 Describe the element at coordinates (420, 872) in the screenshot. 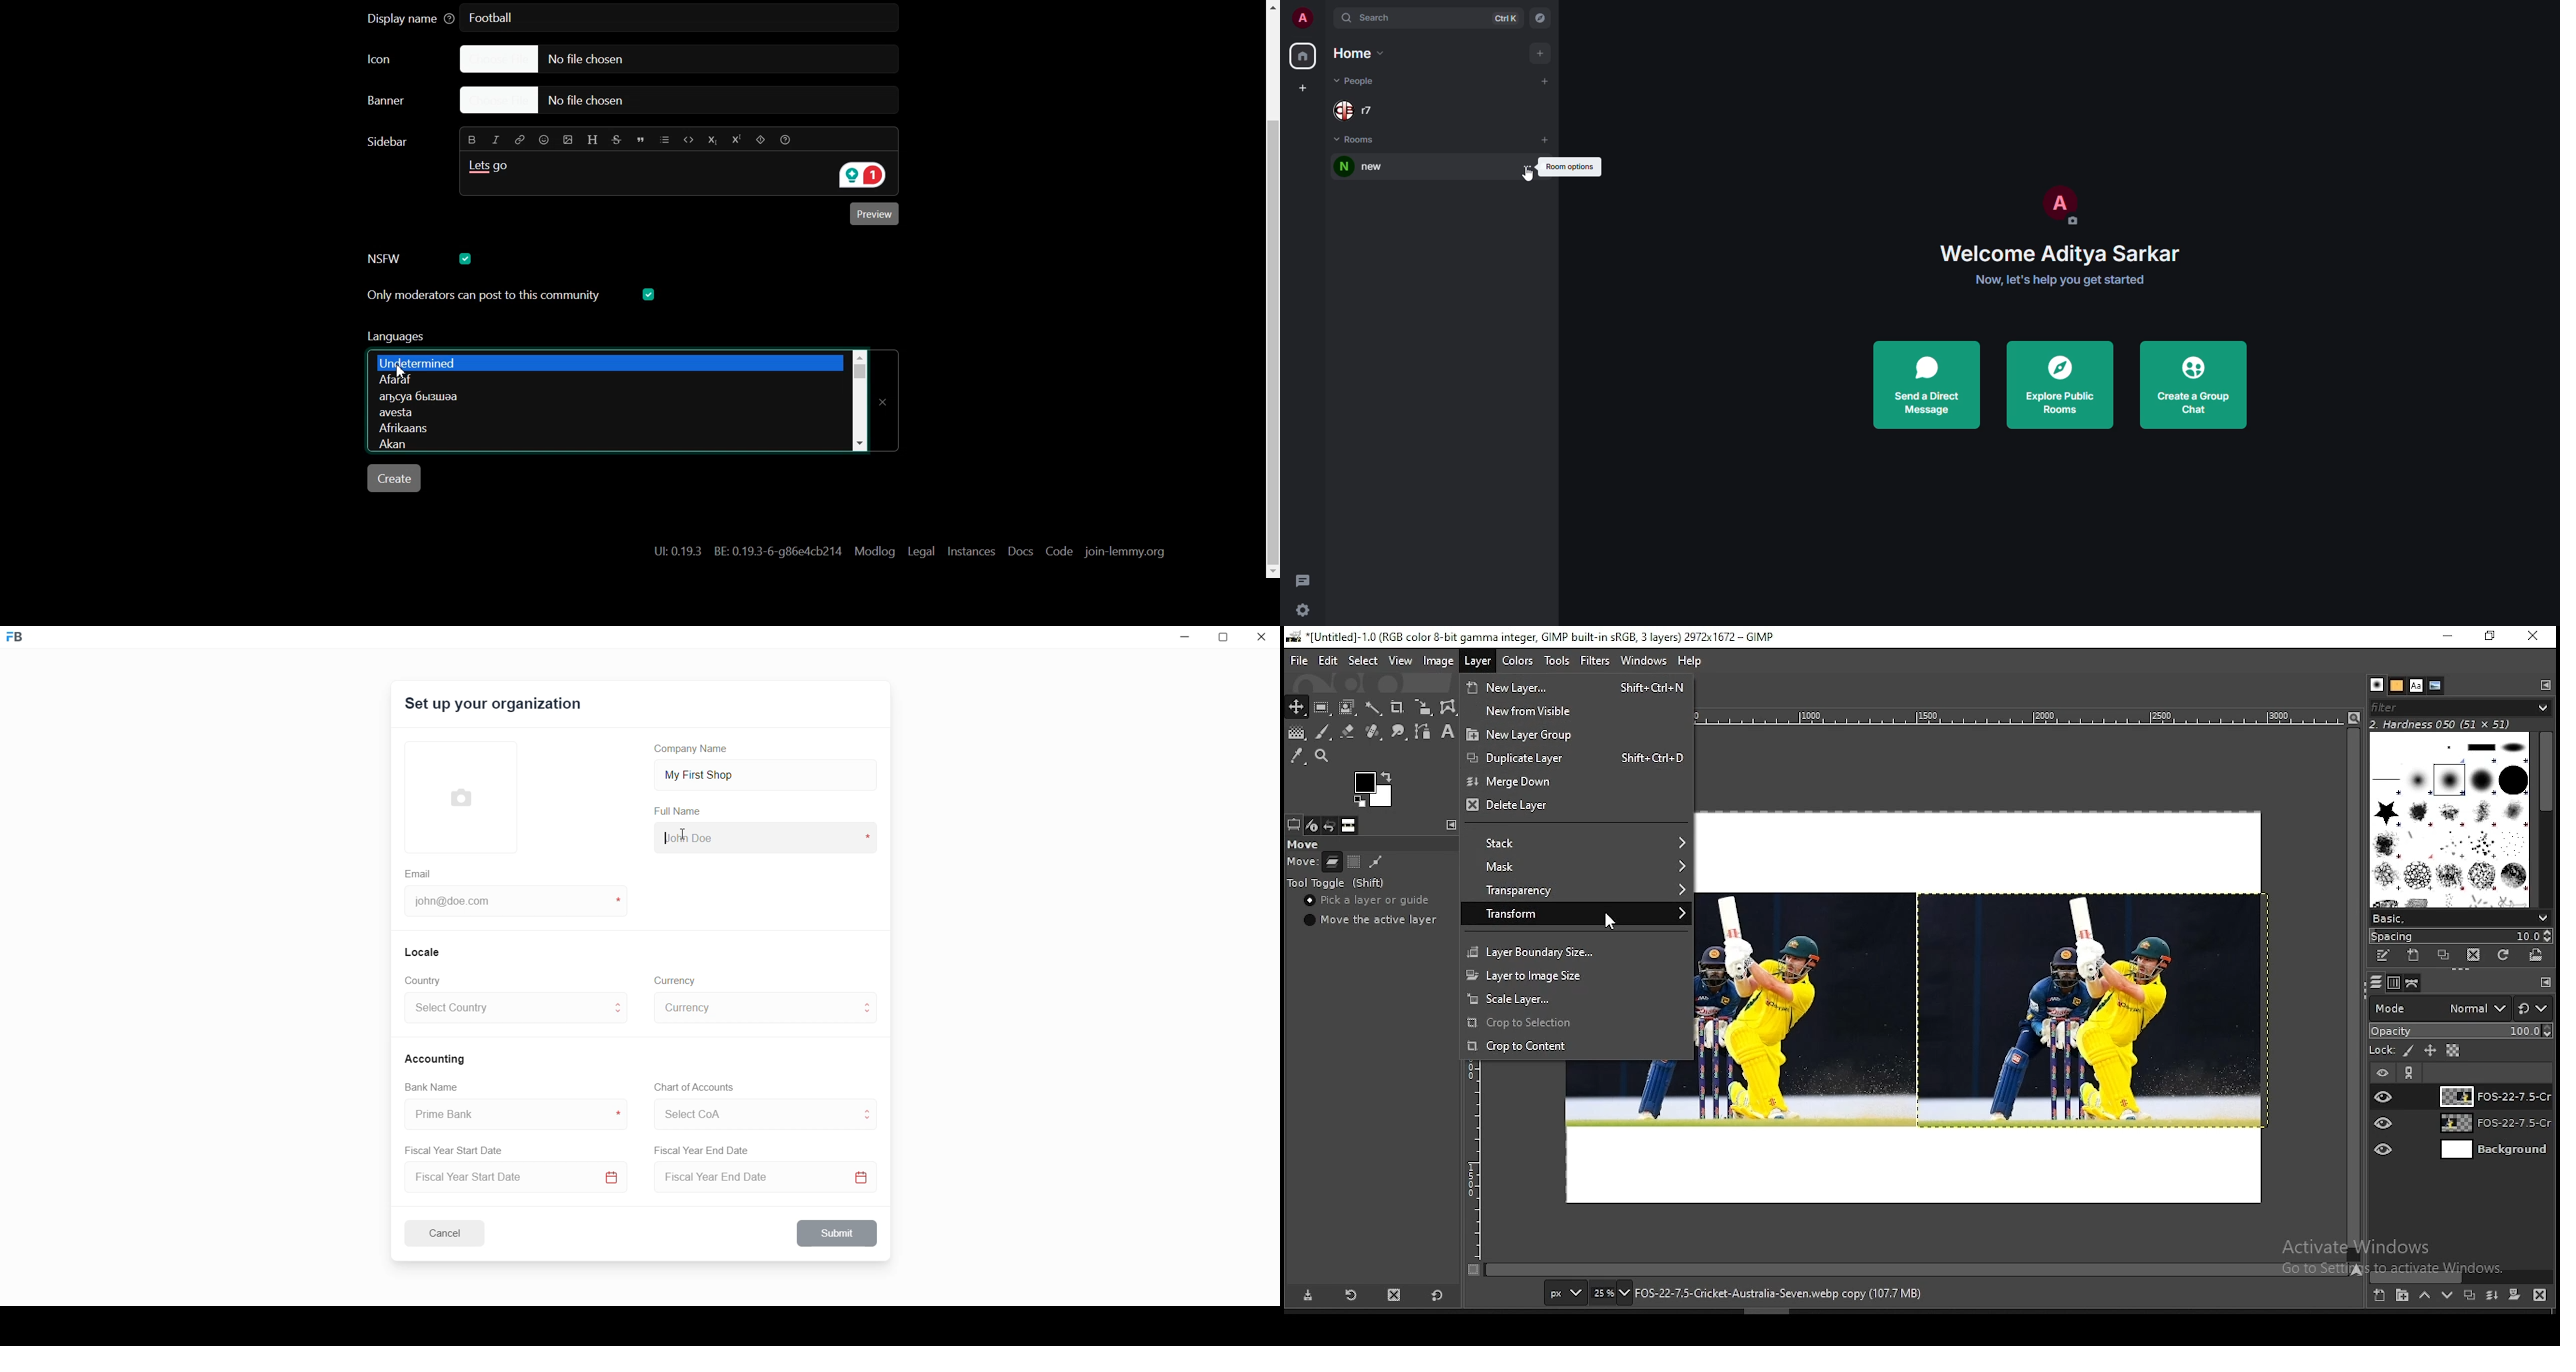

I see `Email` at that location.